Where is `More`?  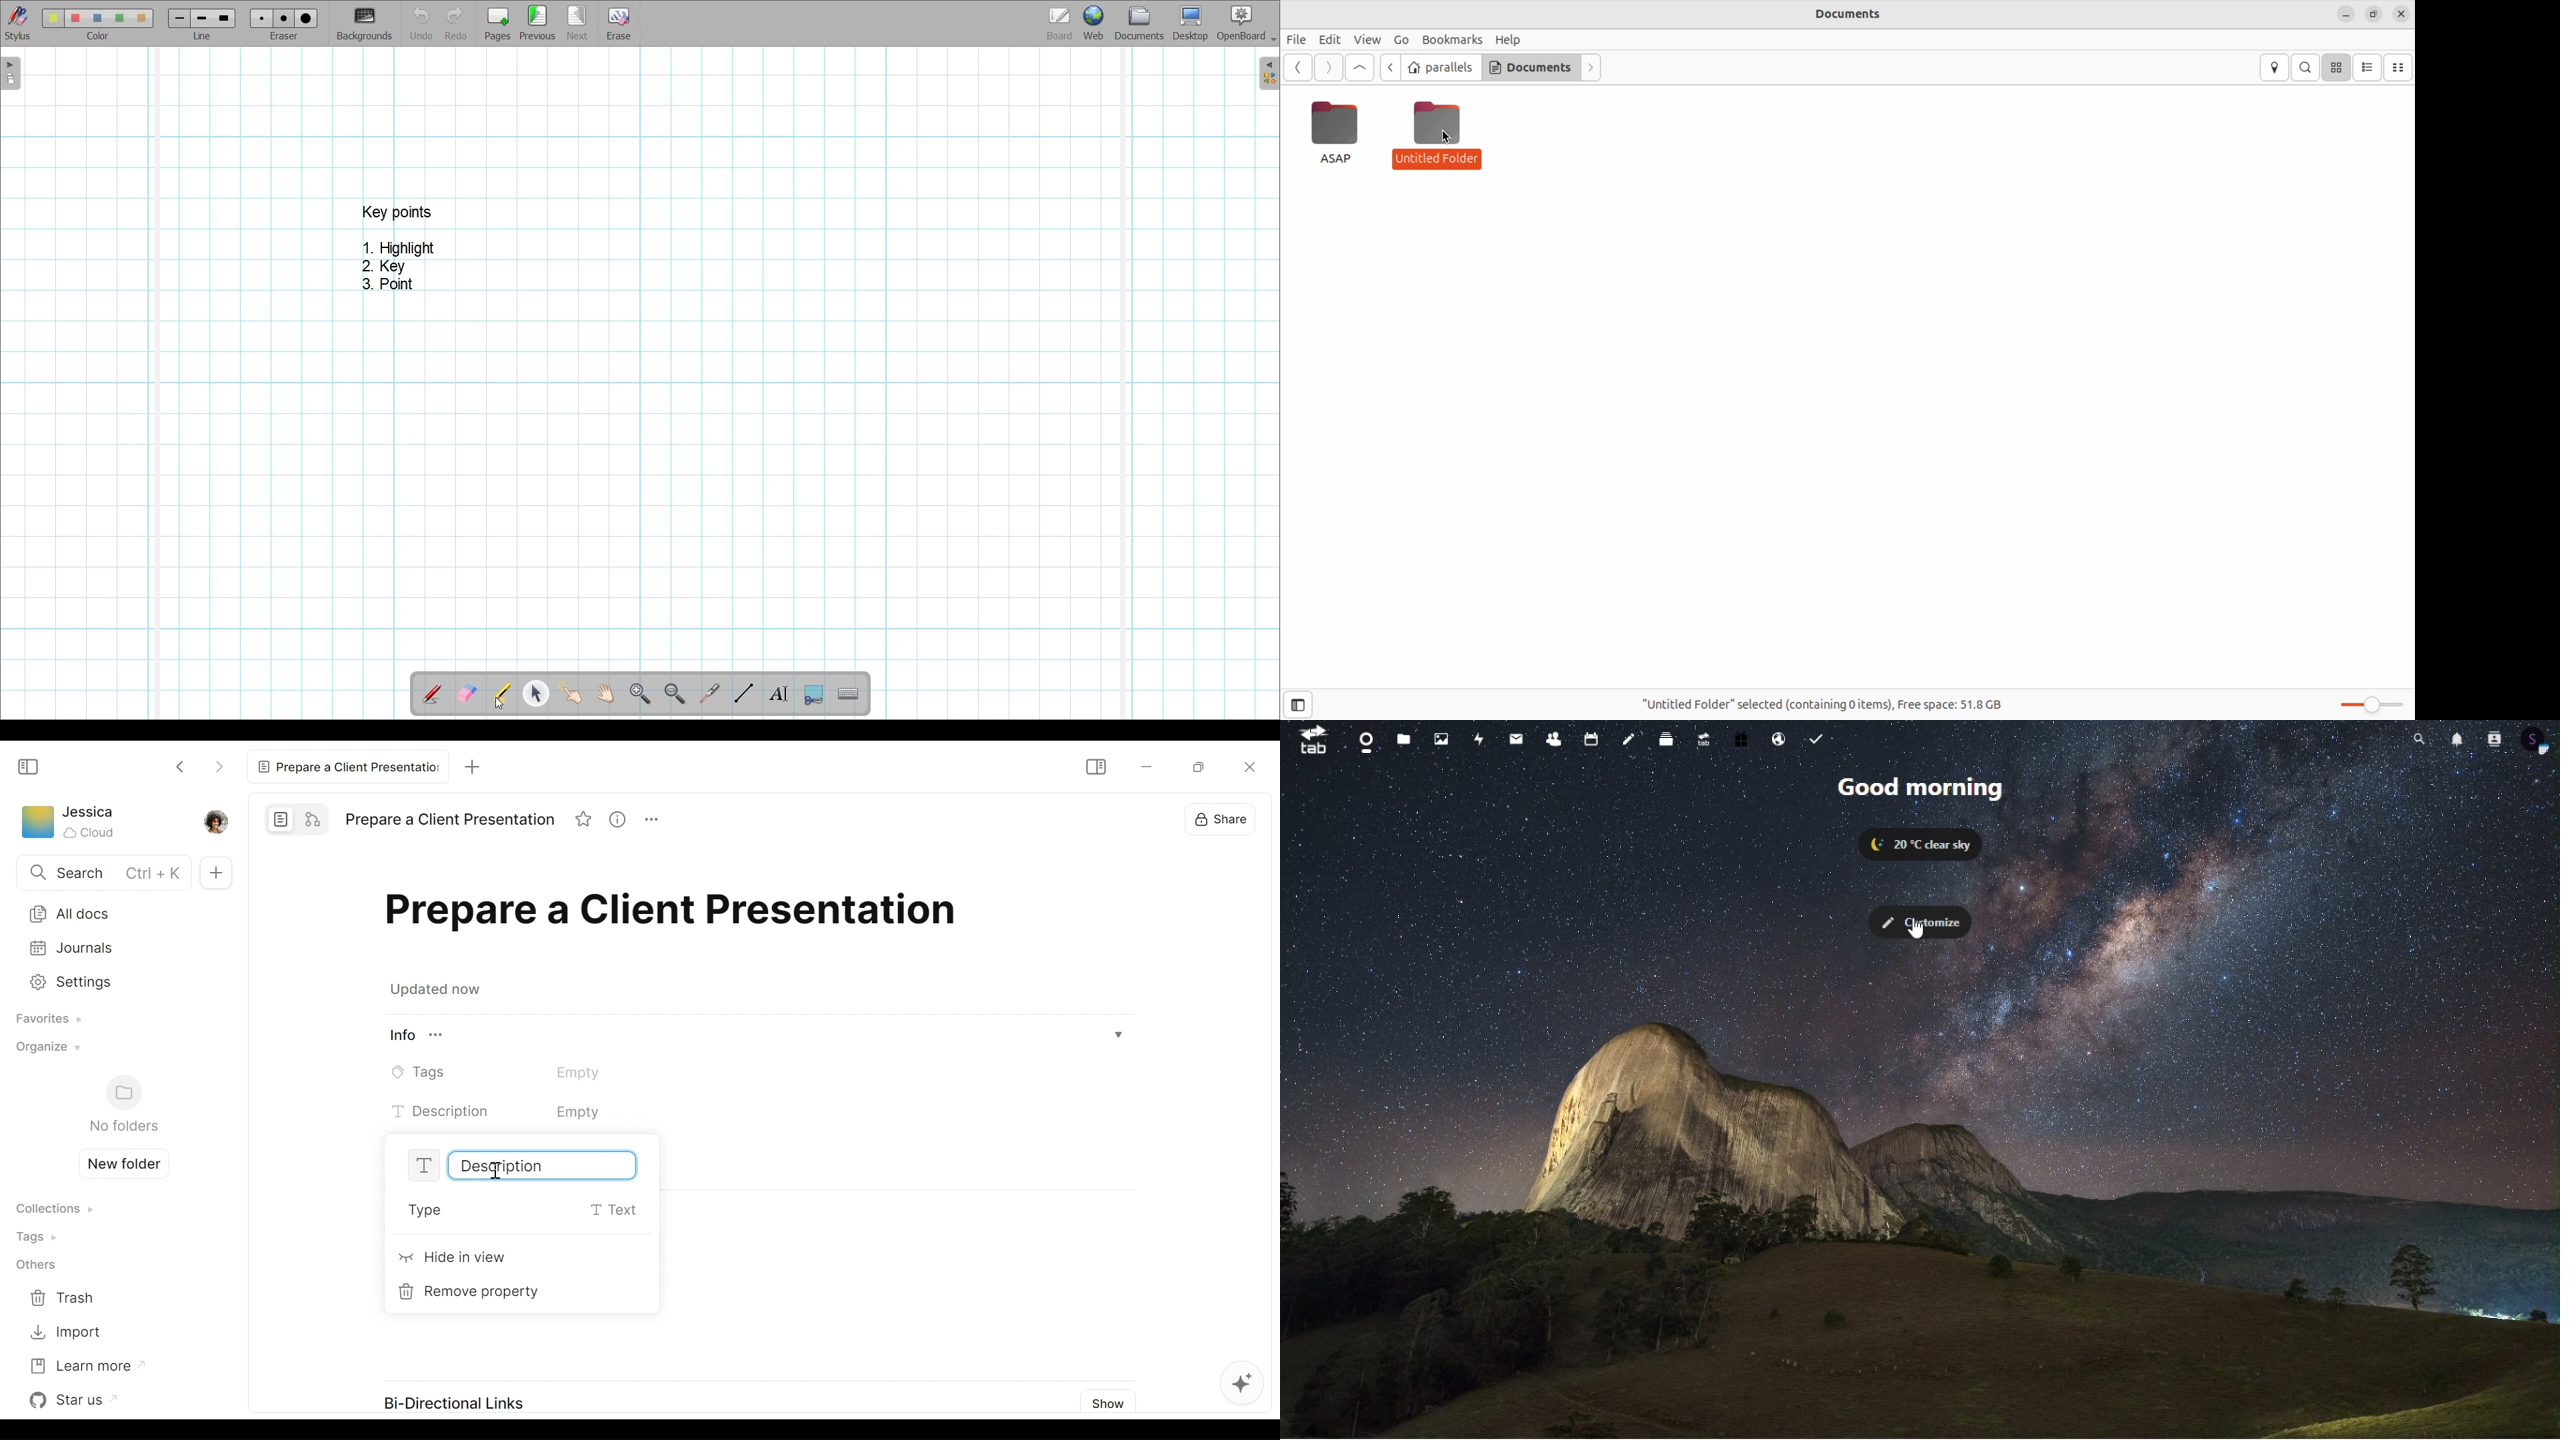 More is located at coordinates (657, 821).